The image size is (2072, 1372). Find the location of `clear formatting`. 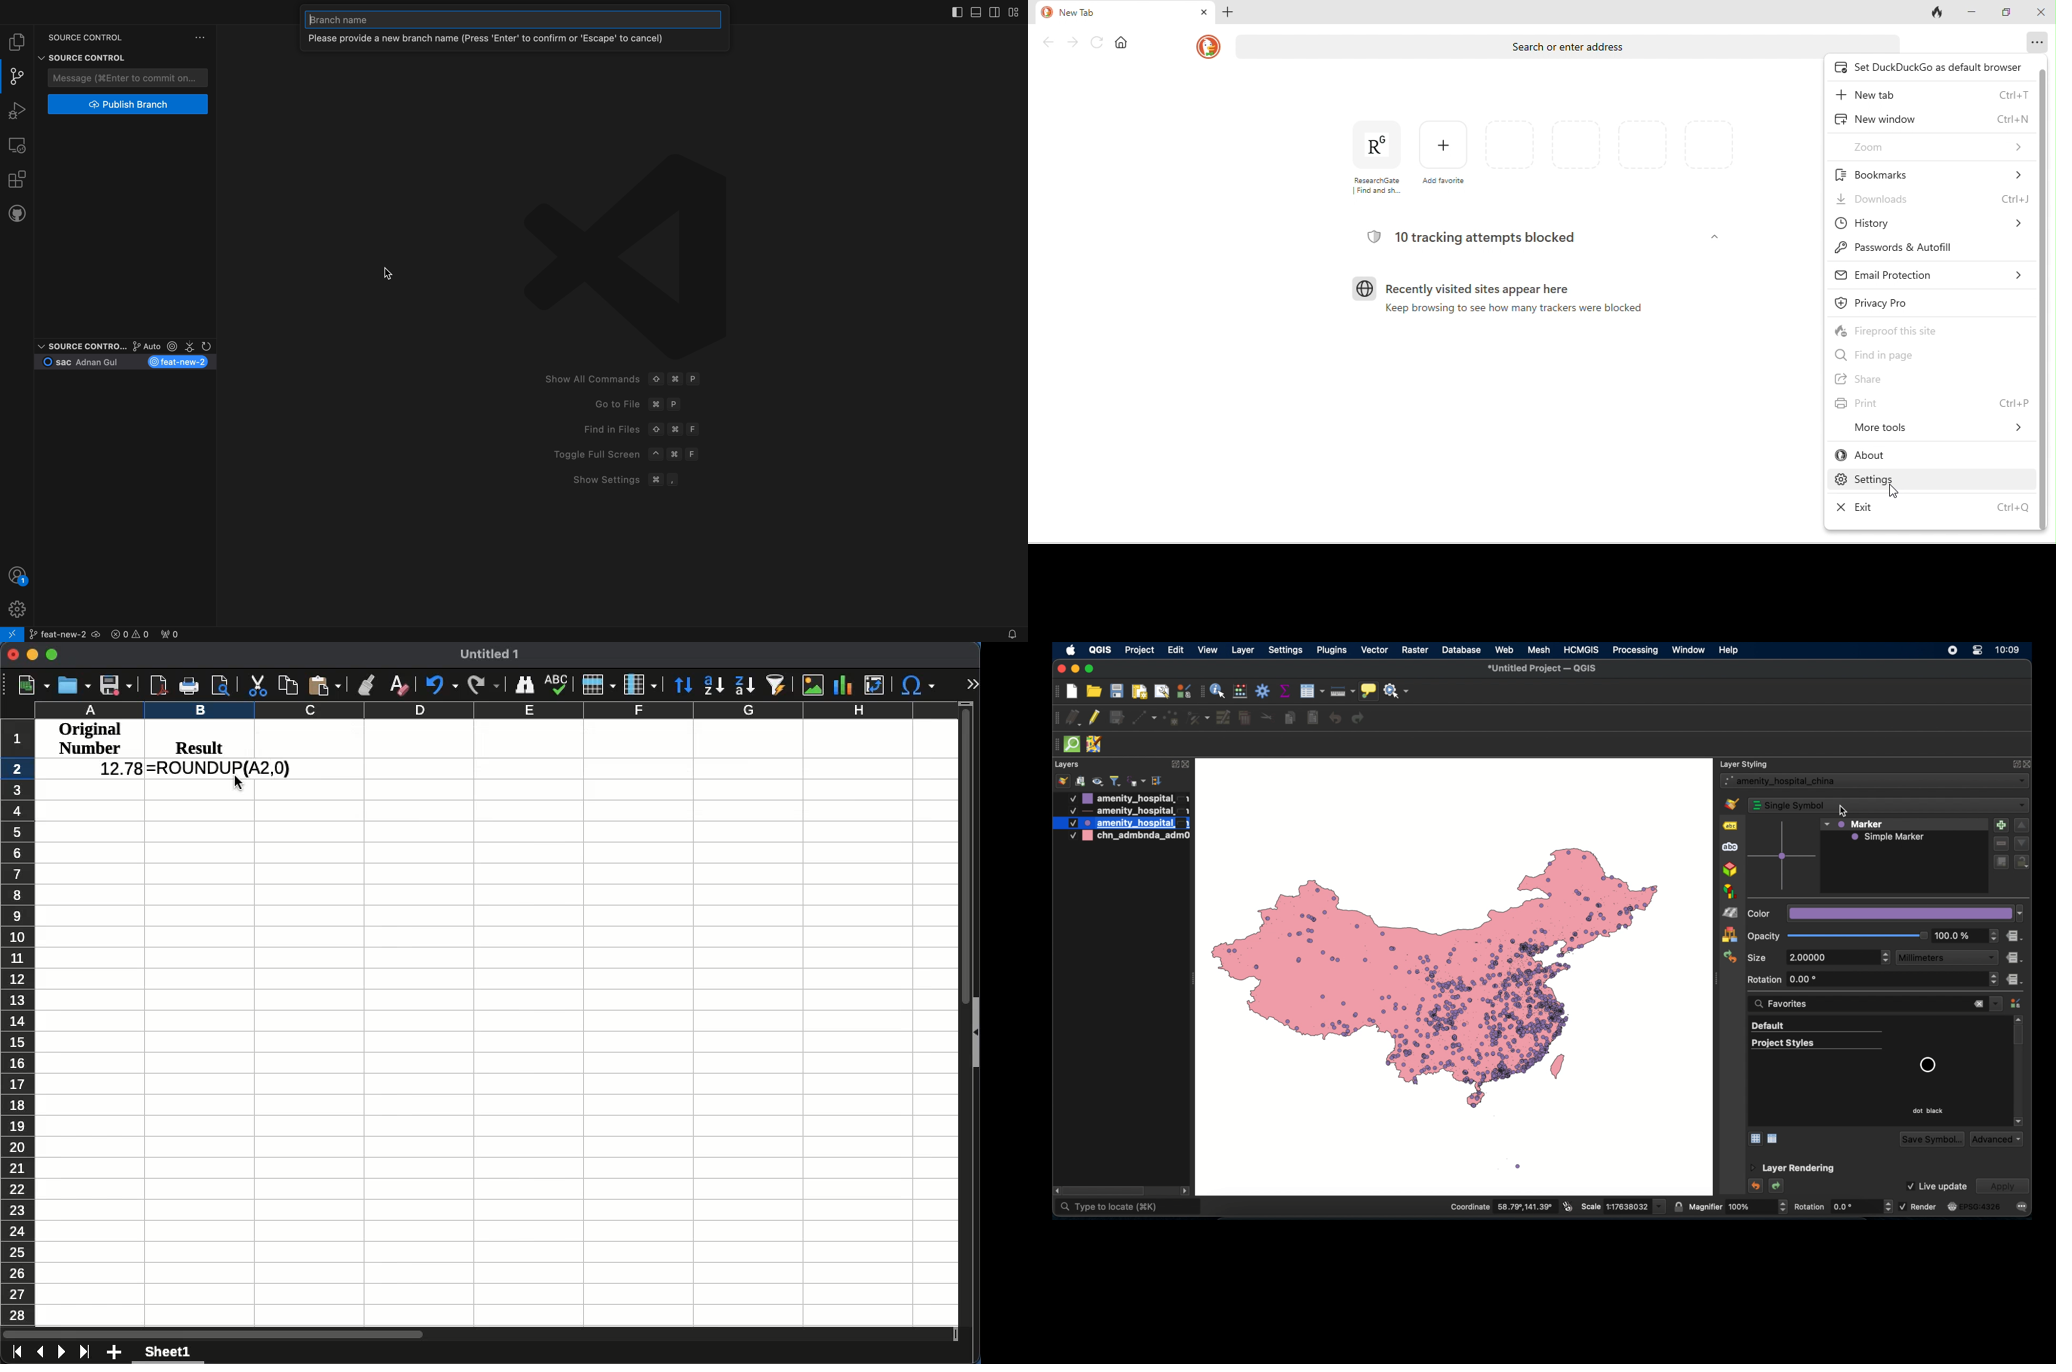

clear formatting is located at coordinates (398, 687).